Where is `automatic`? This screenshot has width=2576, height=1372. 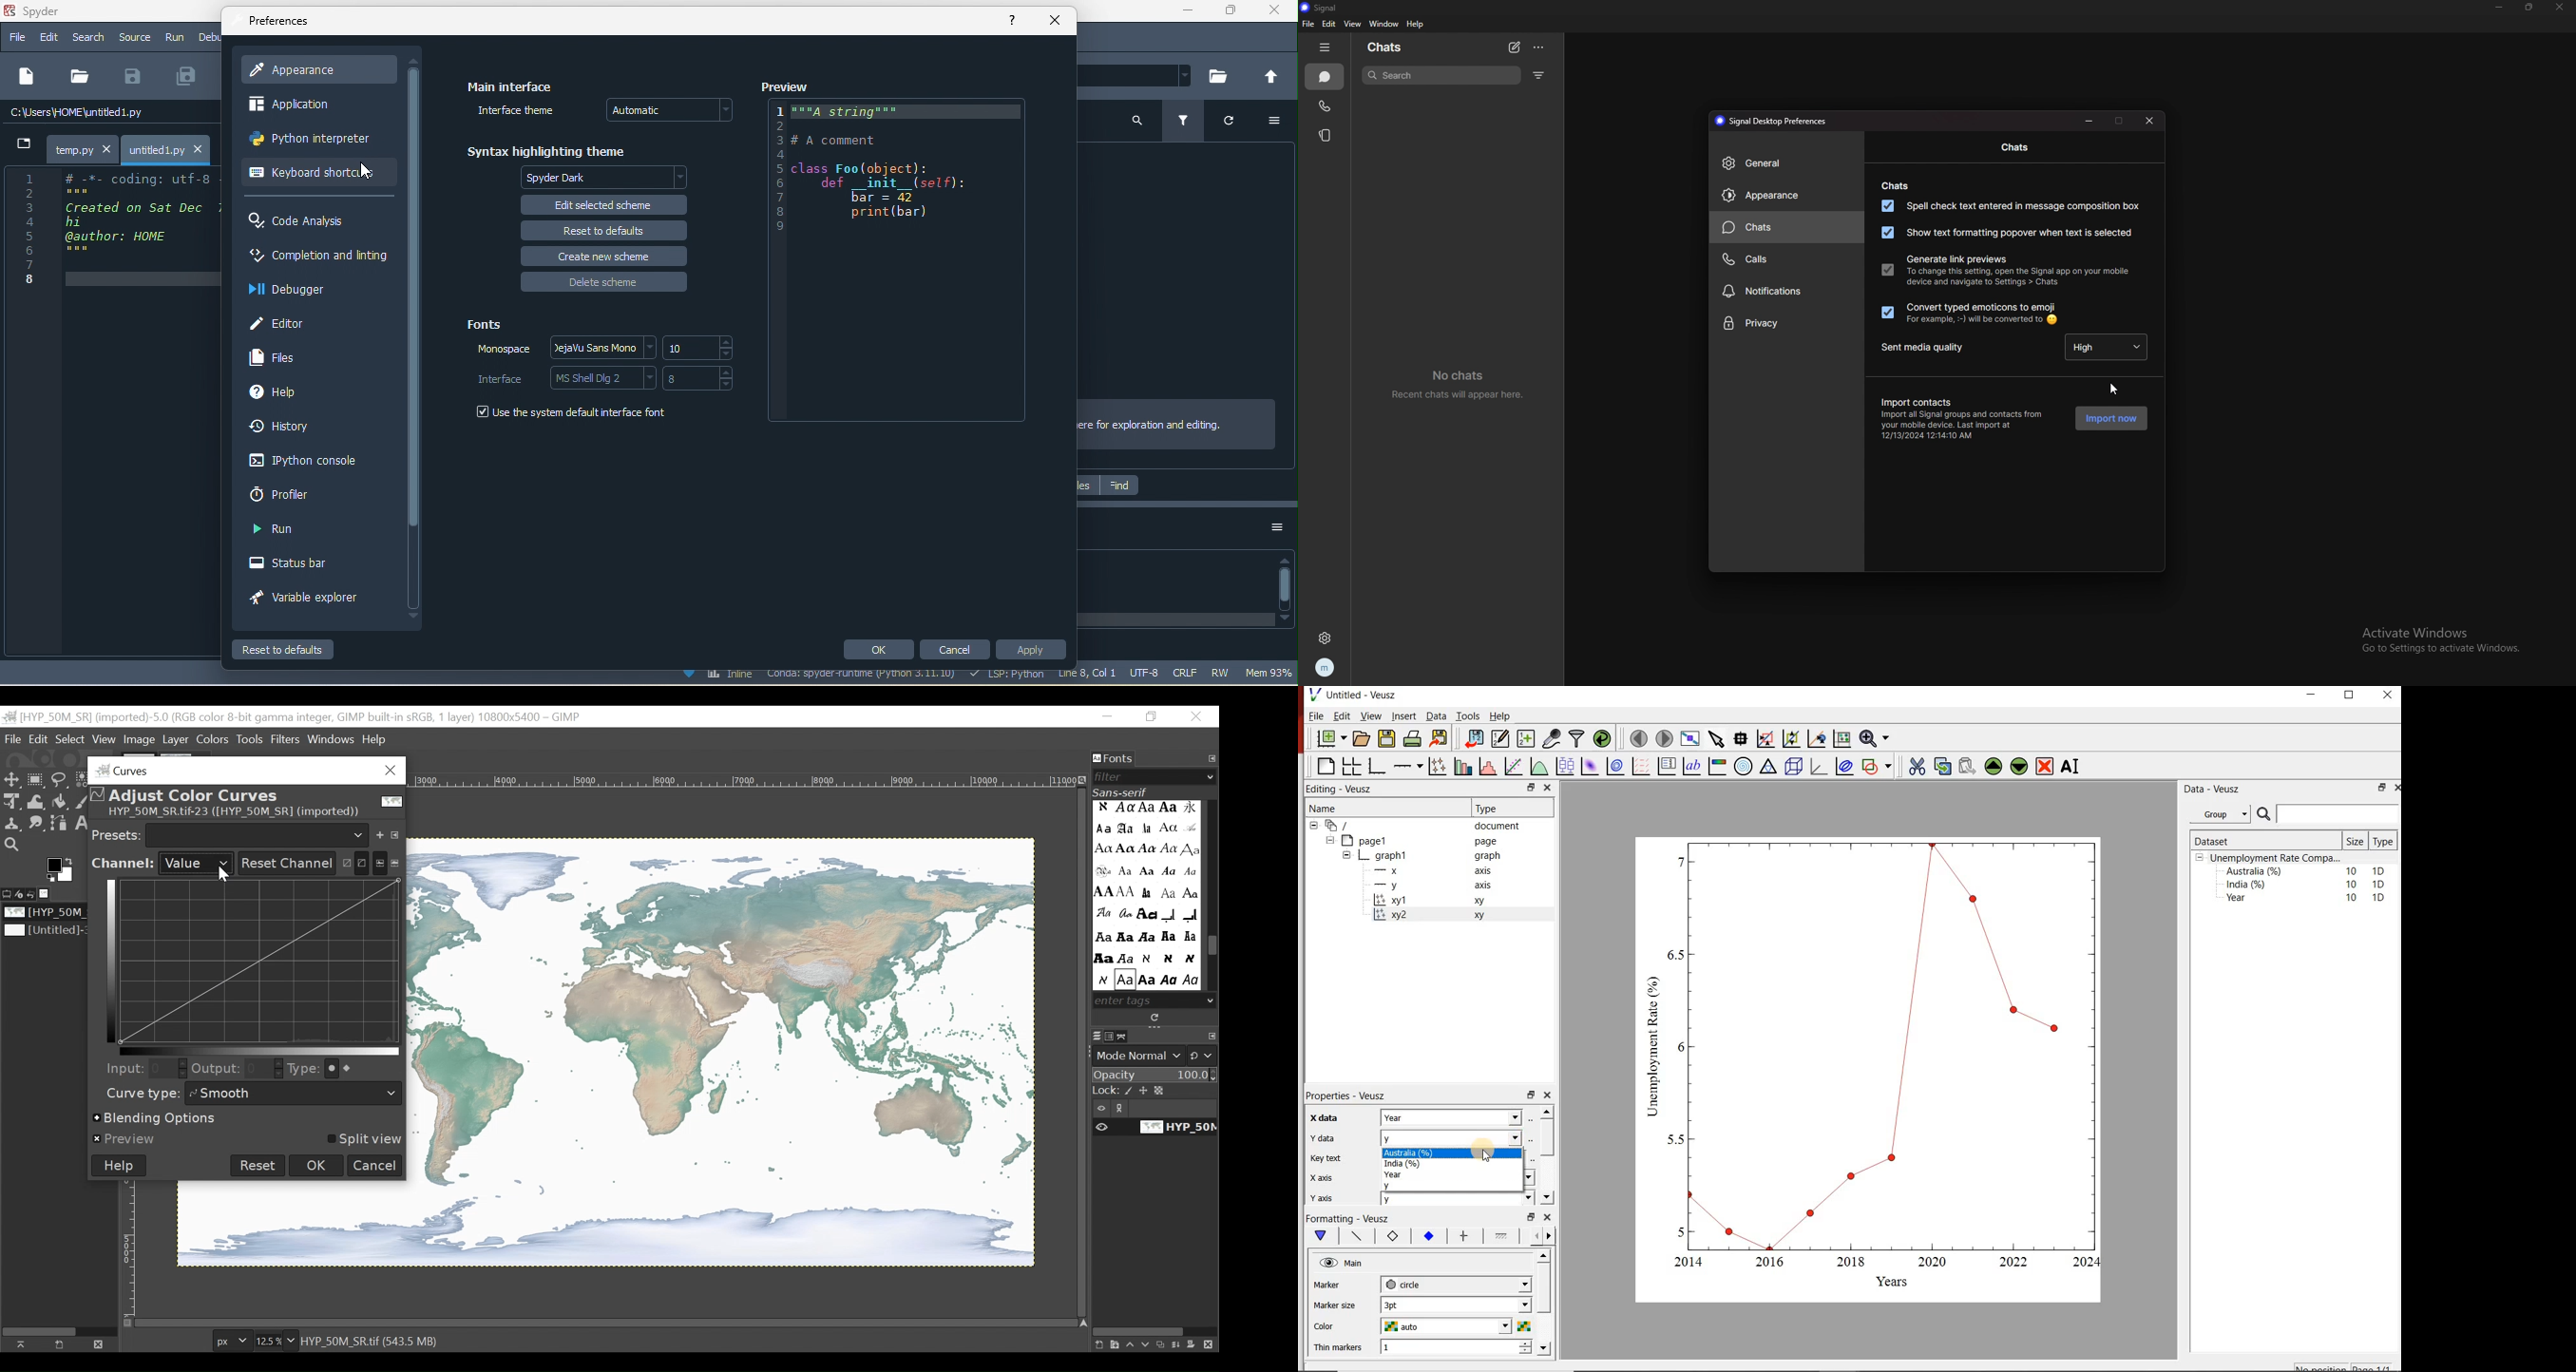
automatic is located at coordinates (676, 111).